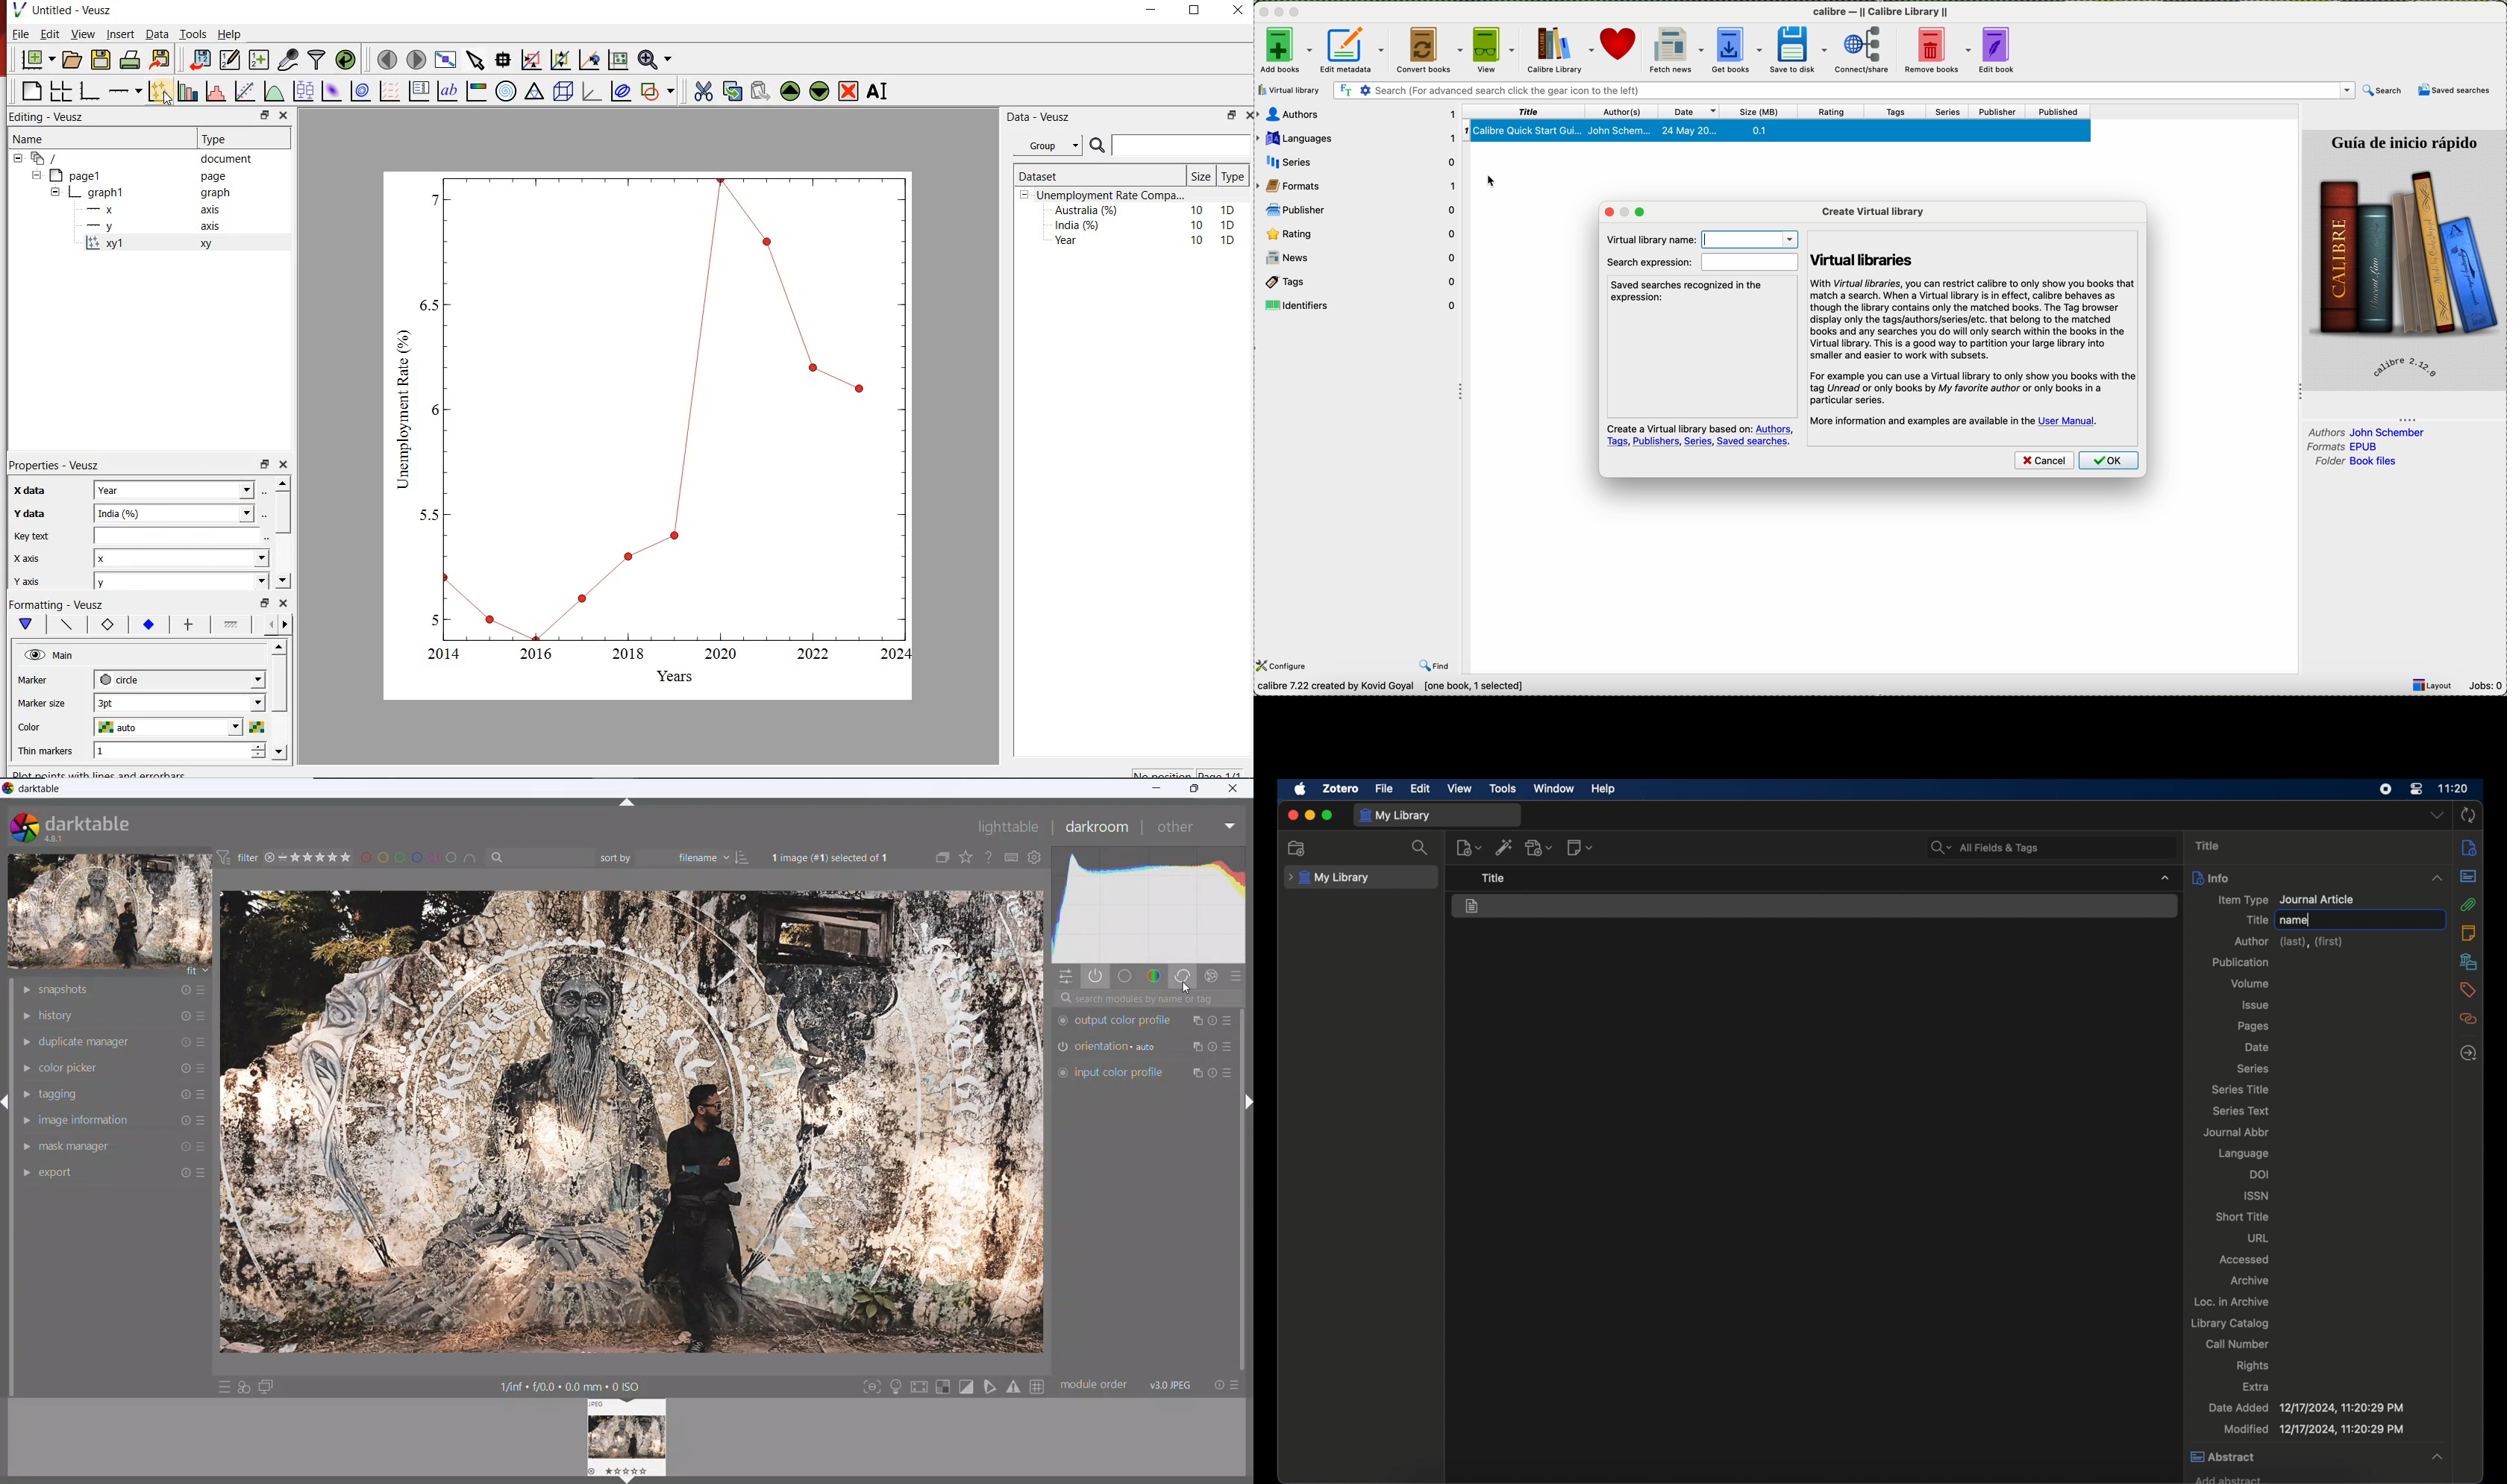 Image resolution: width=2520 pixels, height=1484 pixels. Describe the element at coordinates (1494, 878) in the screenshot. I see `tool tip` at that location.